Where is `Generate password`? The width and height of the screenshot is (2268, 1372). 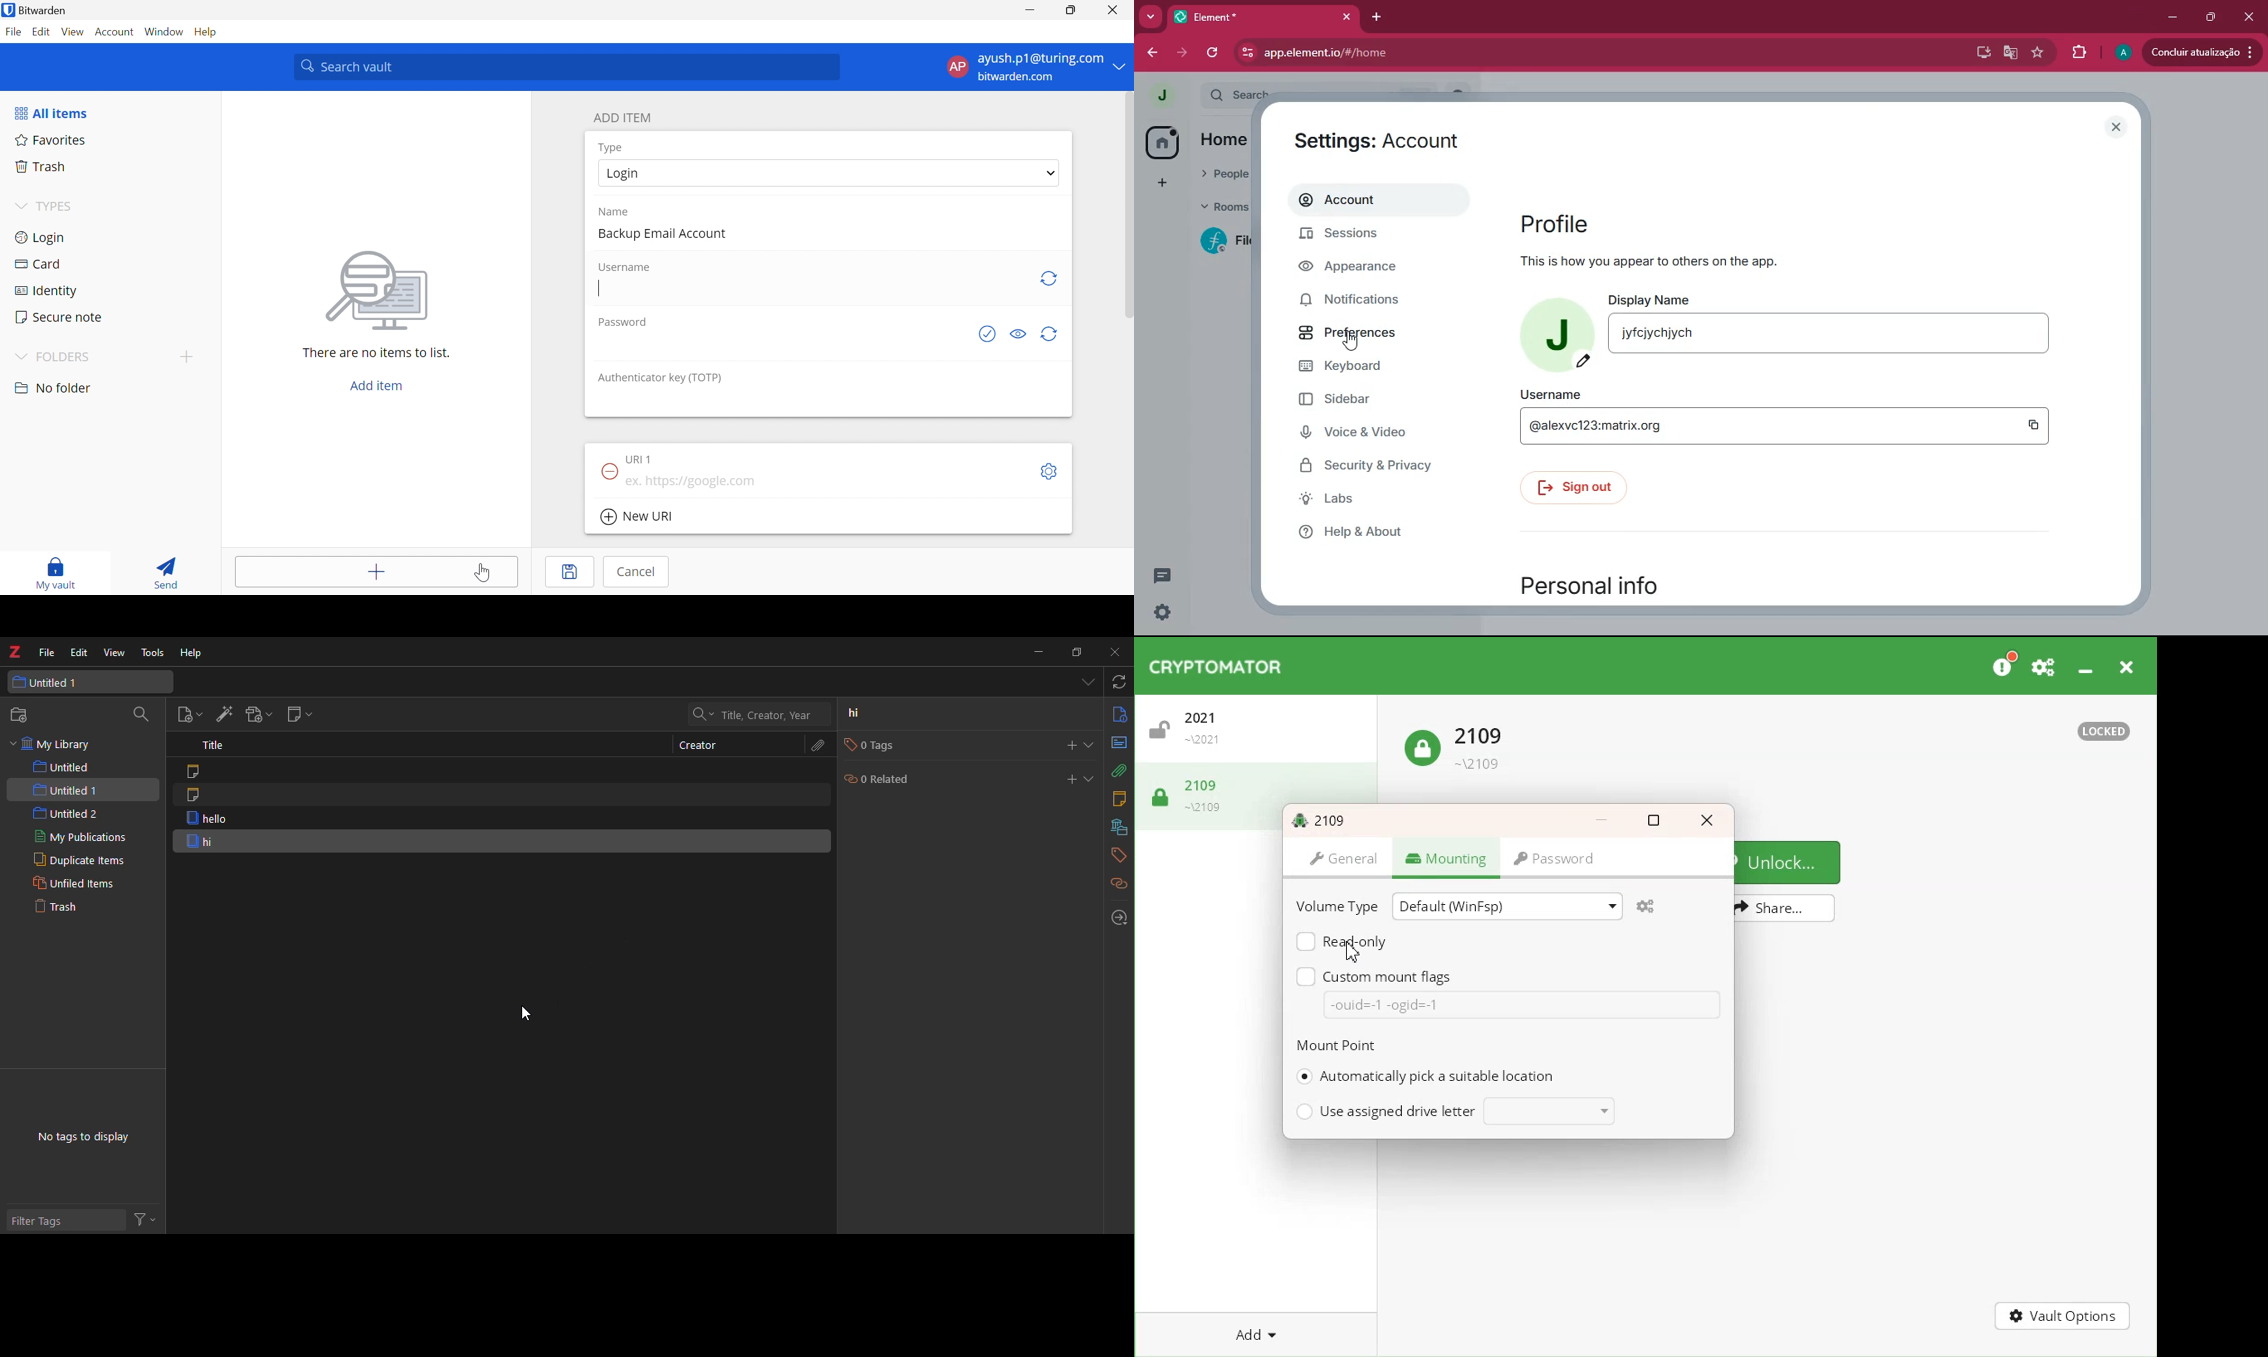 Generate password is located at coordinates (1052, 335).